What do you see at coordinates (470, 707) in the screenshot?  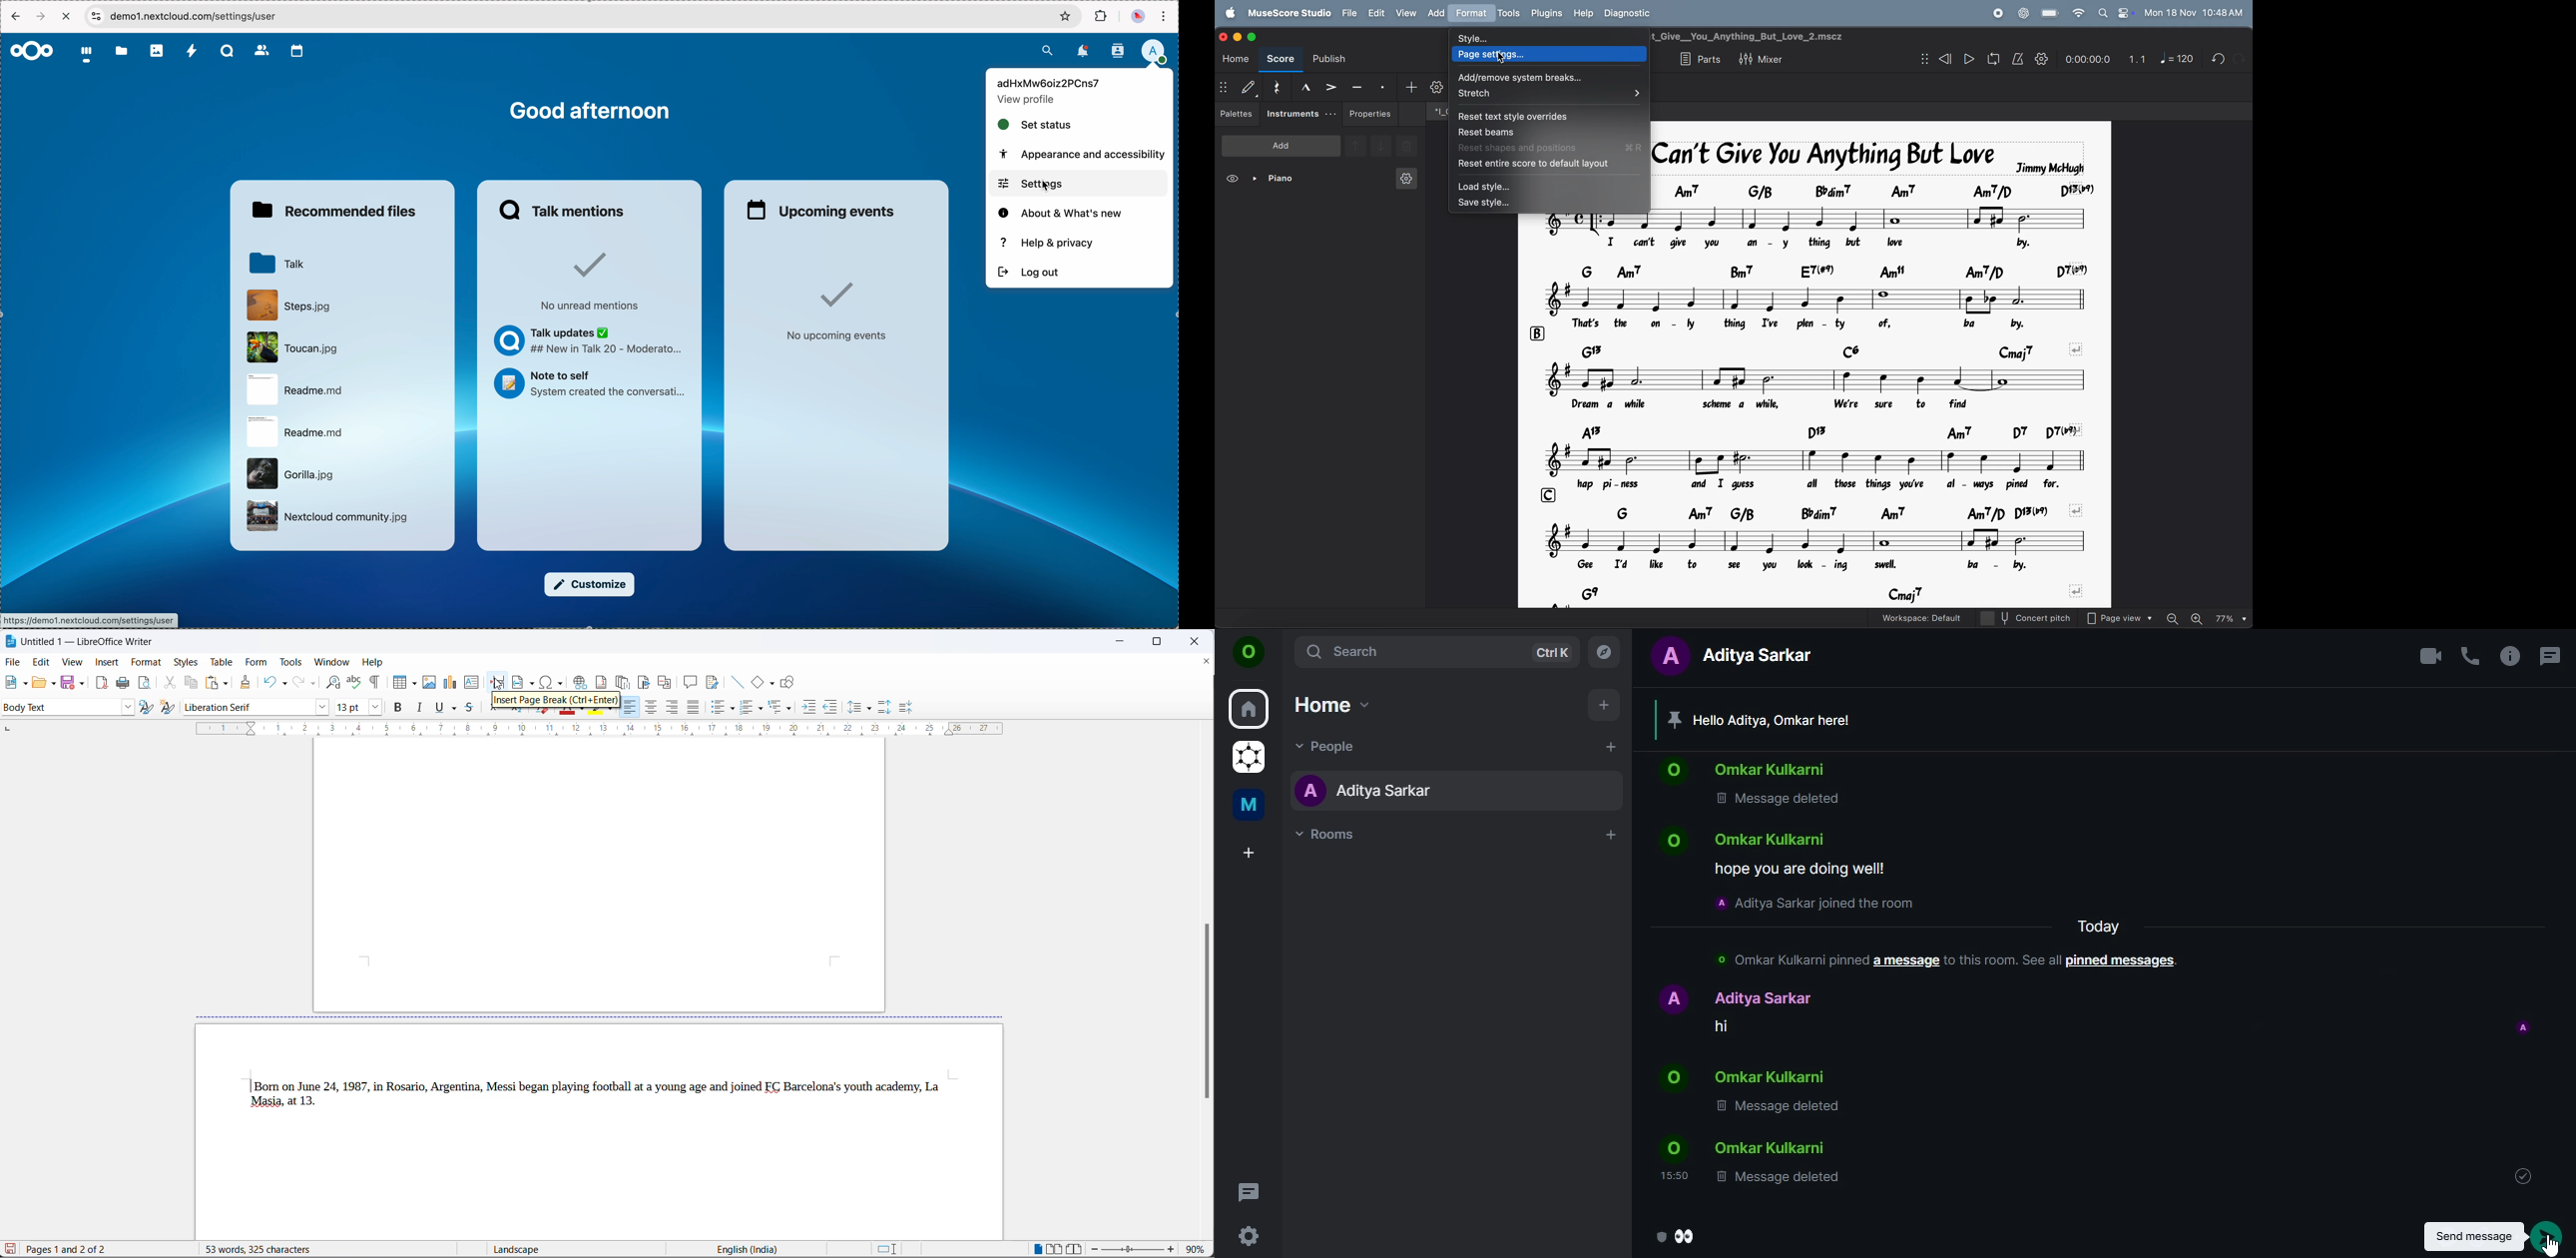 I see `strike through` at bounding box center [470, 707].